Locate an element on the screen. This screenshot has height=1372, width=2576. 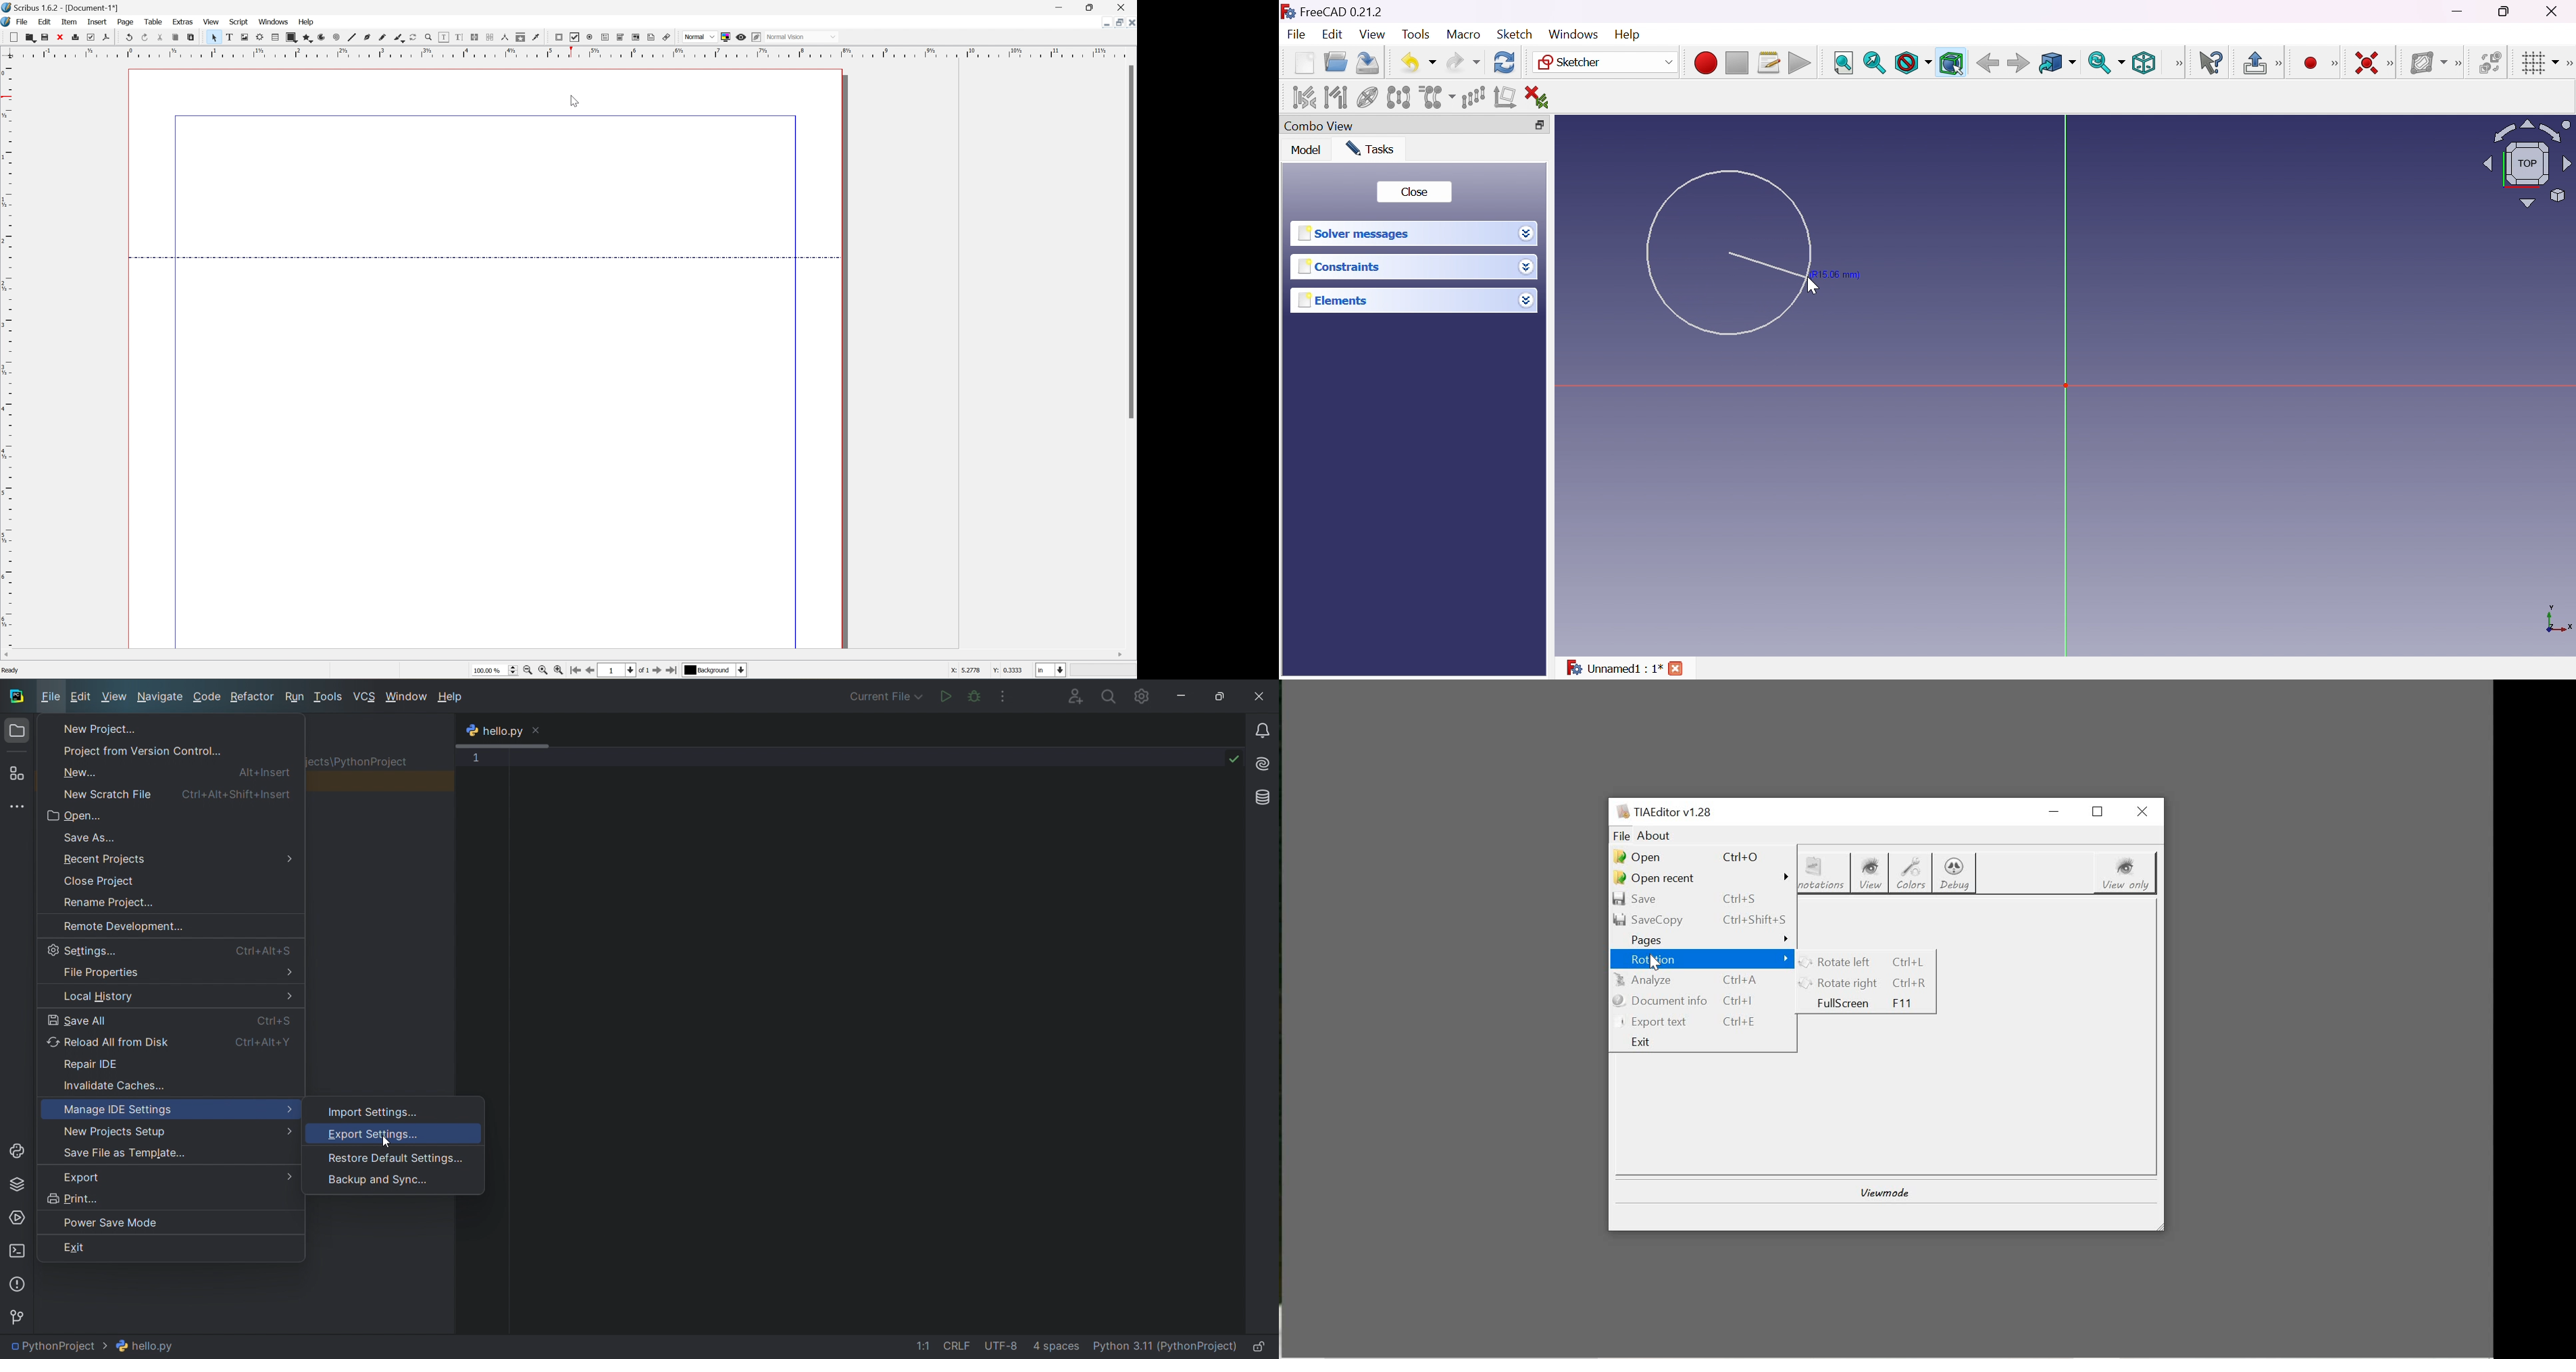
Cursor is located at coordinates (577, 99).